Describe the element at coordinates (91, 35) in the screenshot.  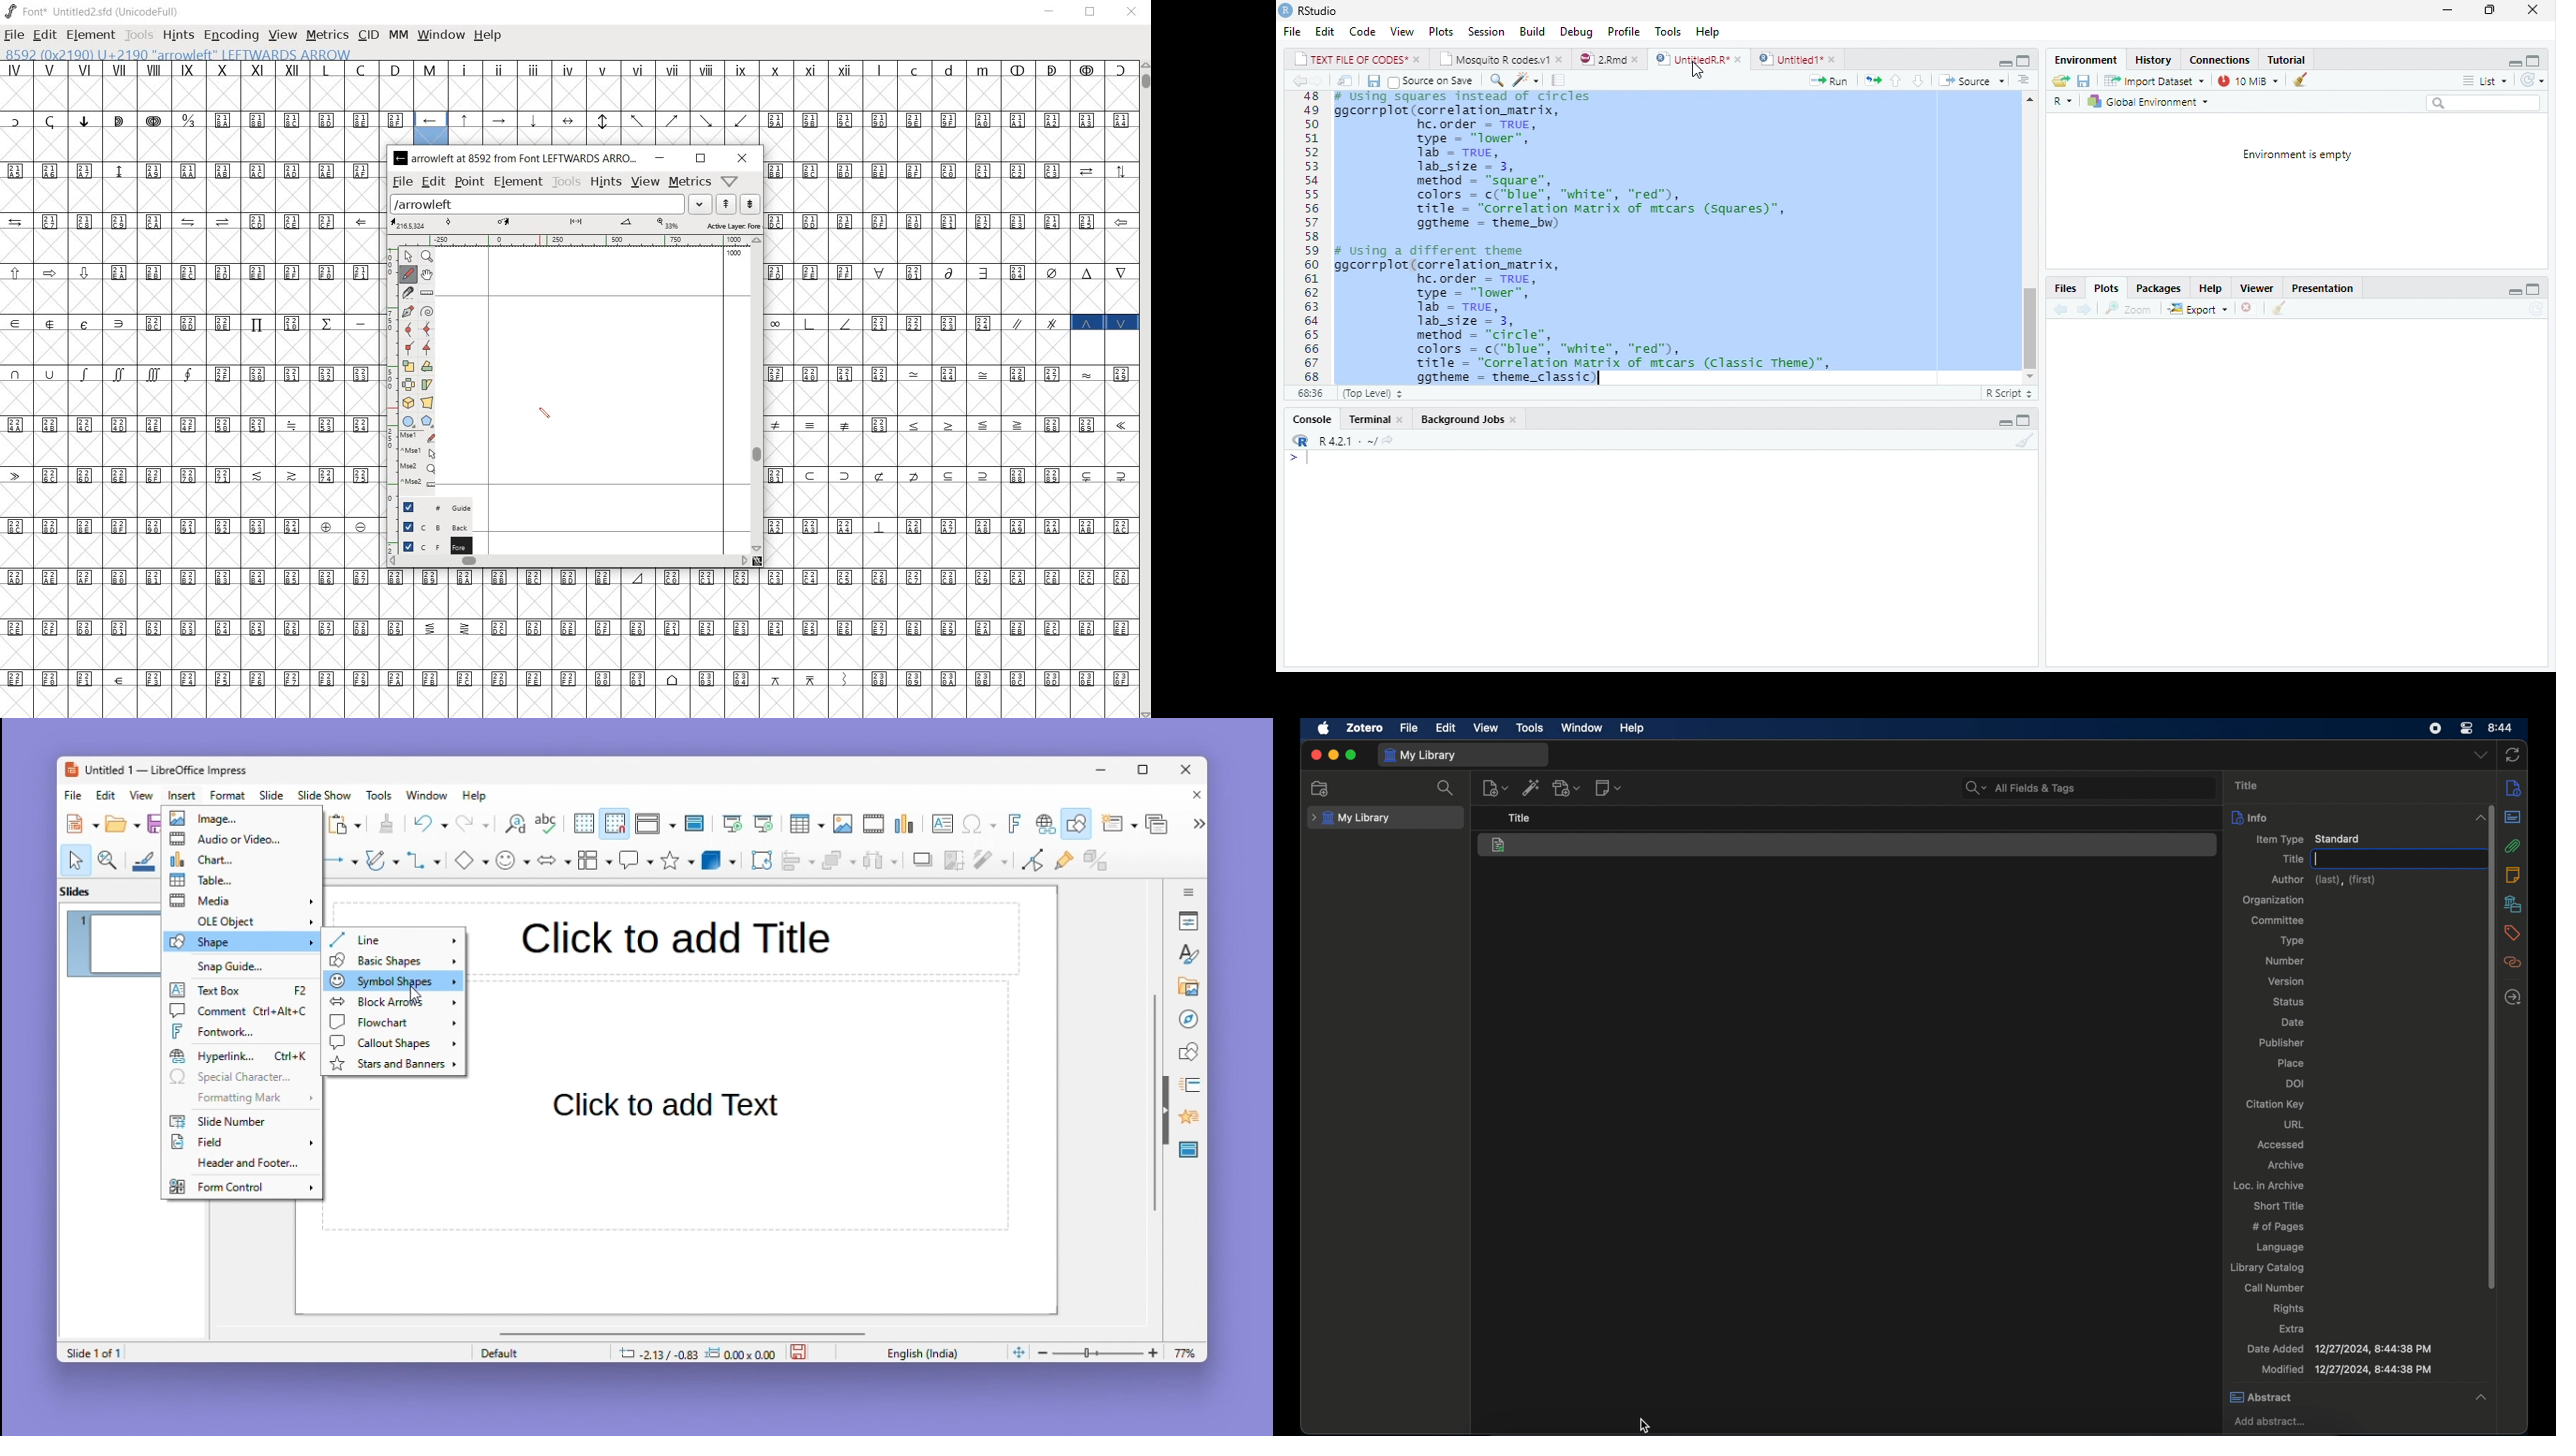
I see `Element` at that location.